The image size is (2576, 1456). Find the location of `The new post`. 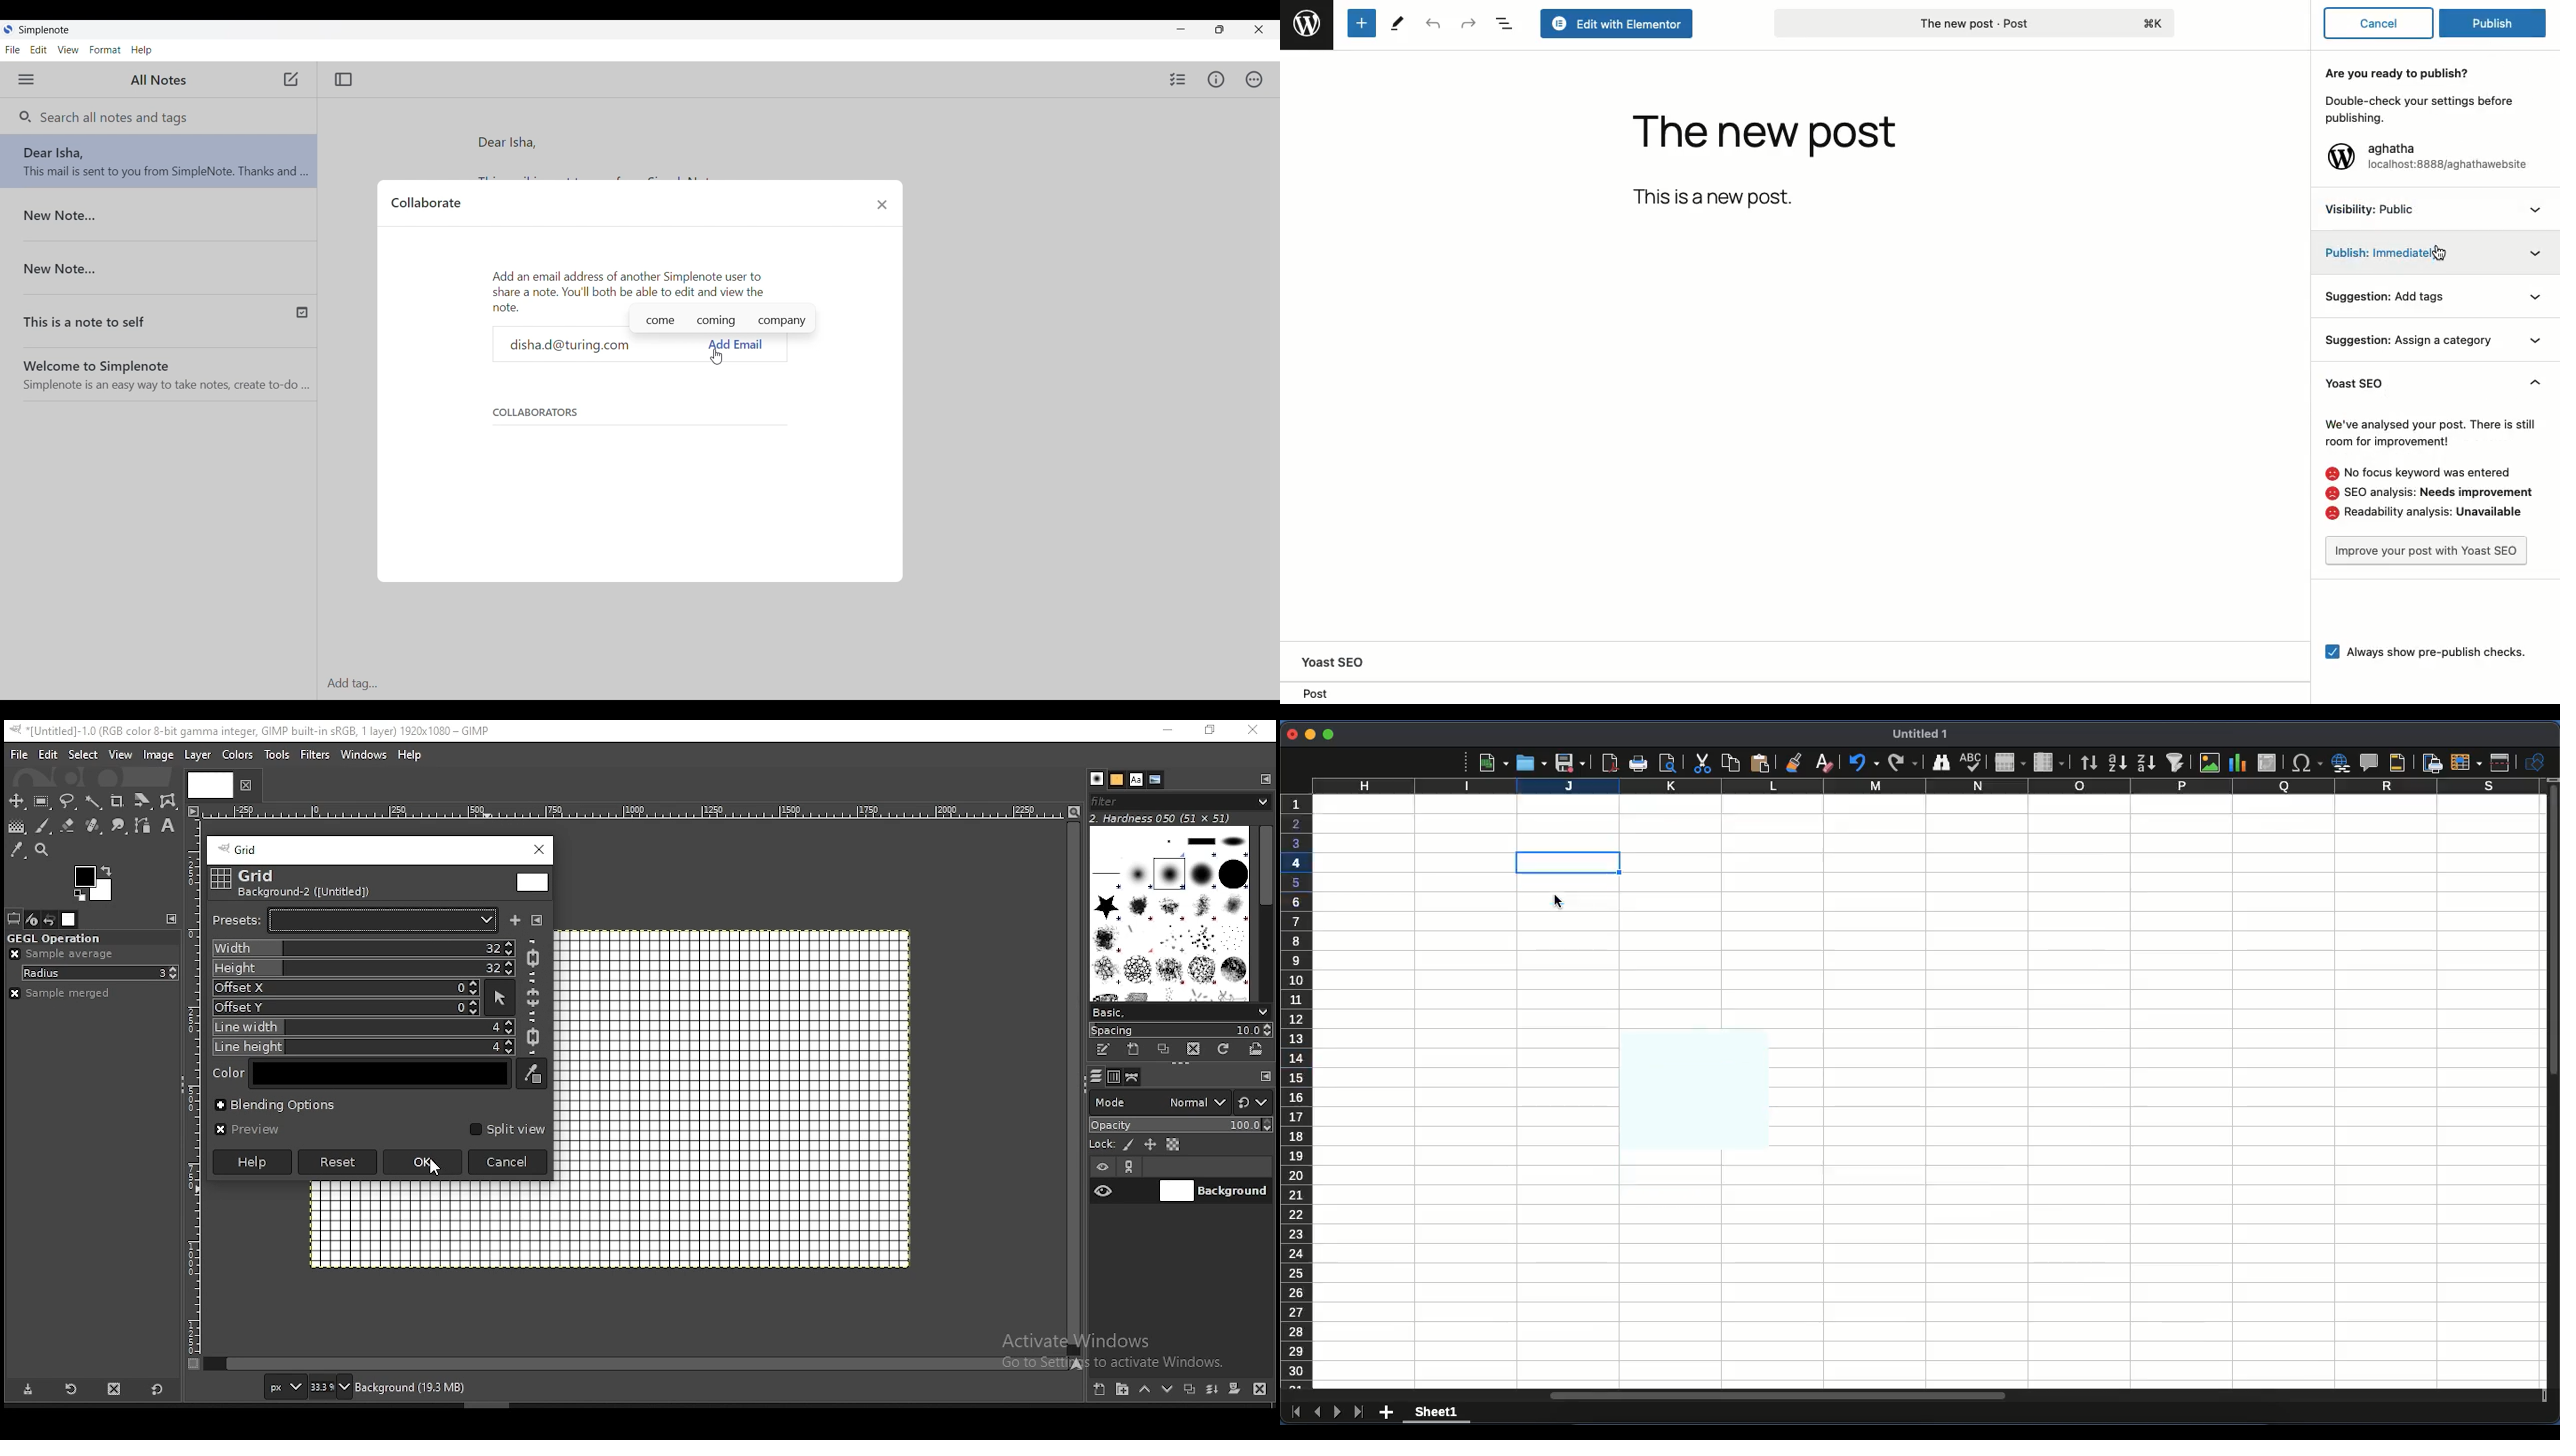

The new post is located at coordinates (1765, 137).